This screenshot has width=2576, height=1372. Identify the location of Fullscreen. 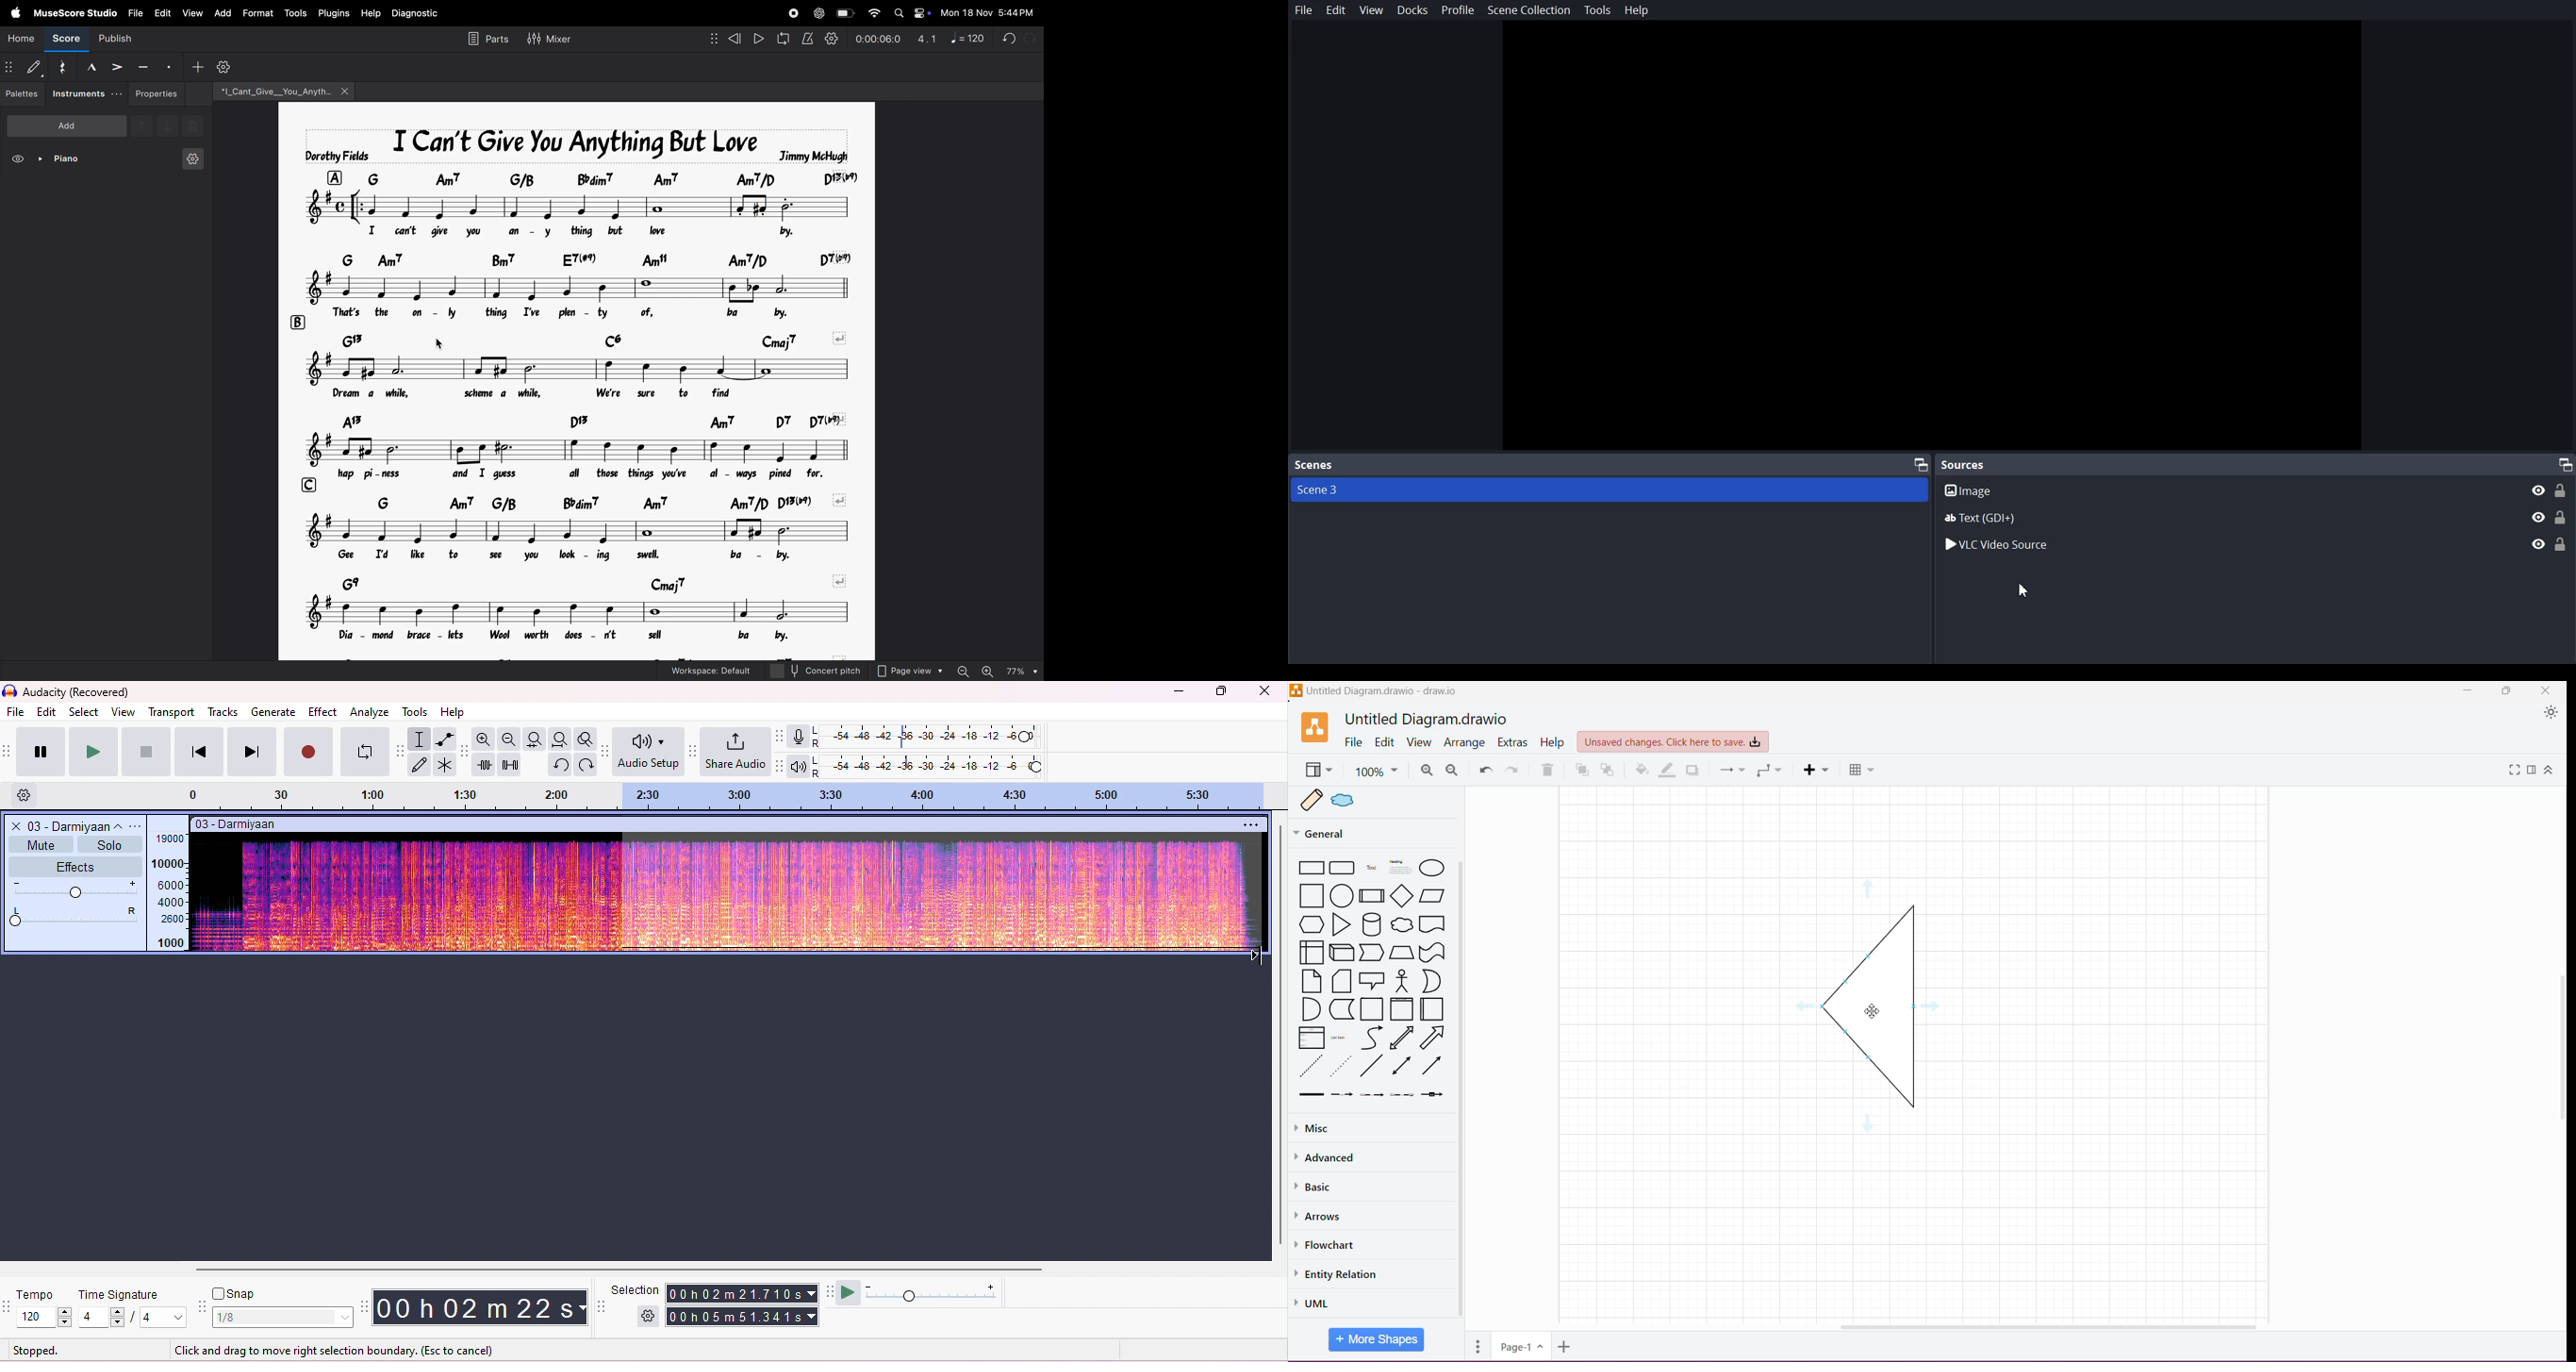
(2515, 770).